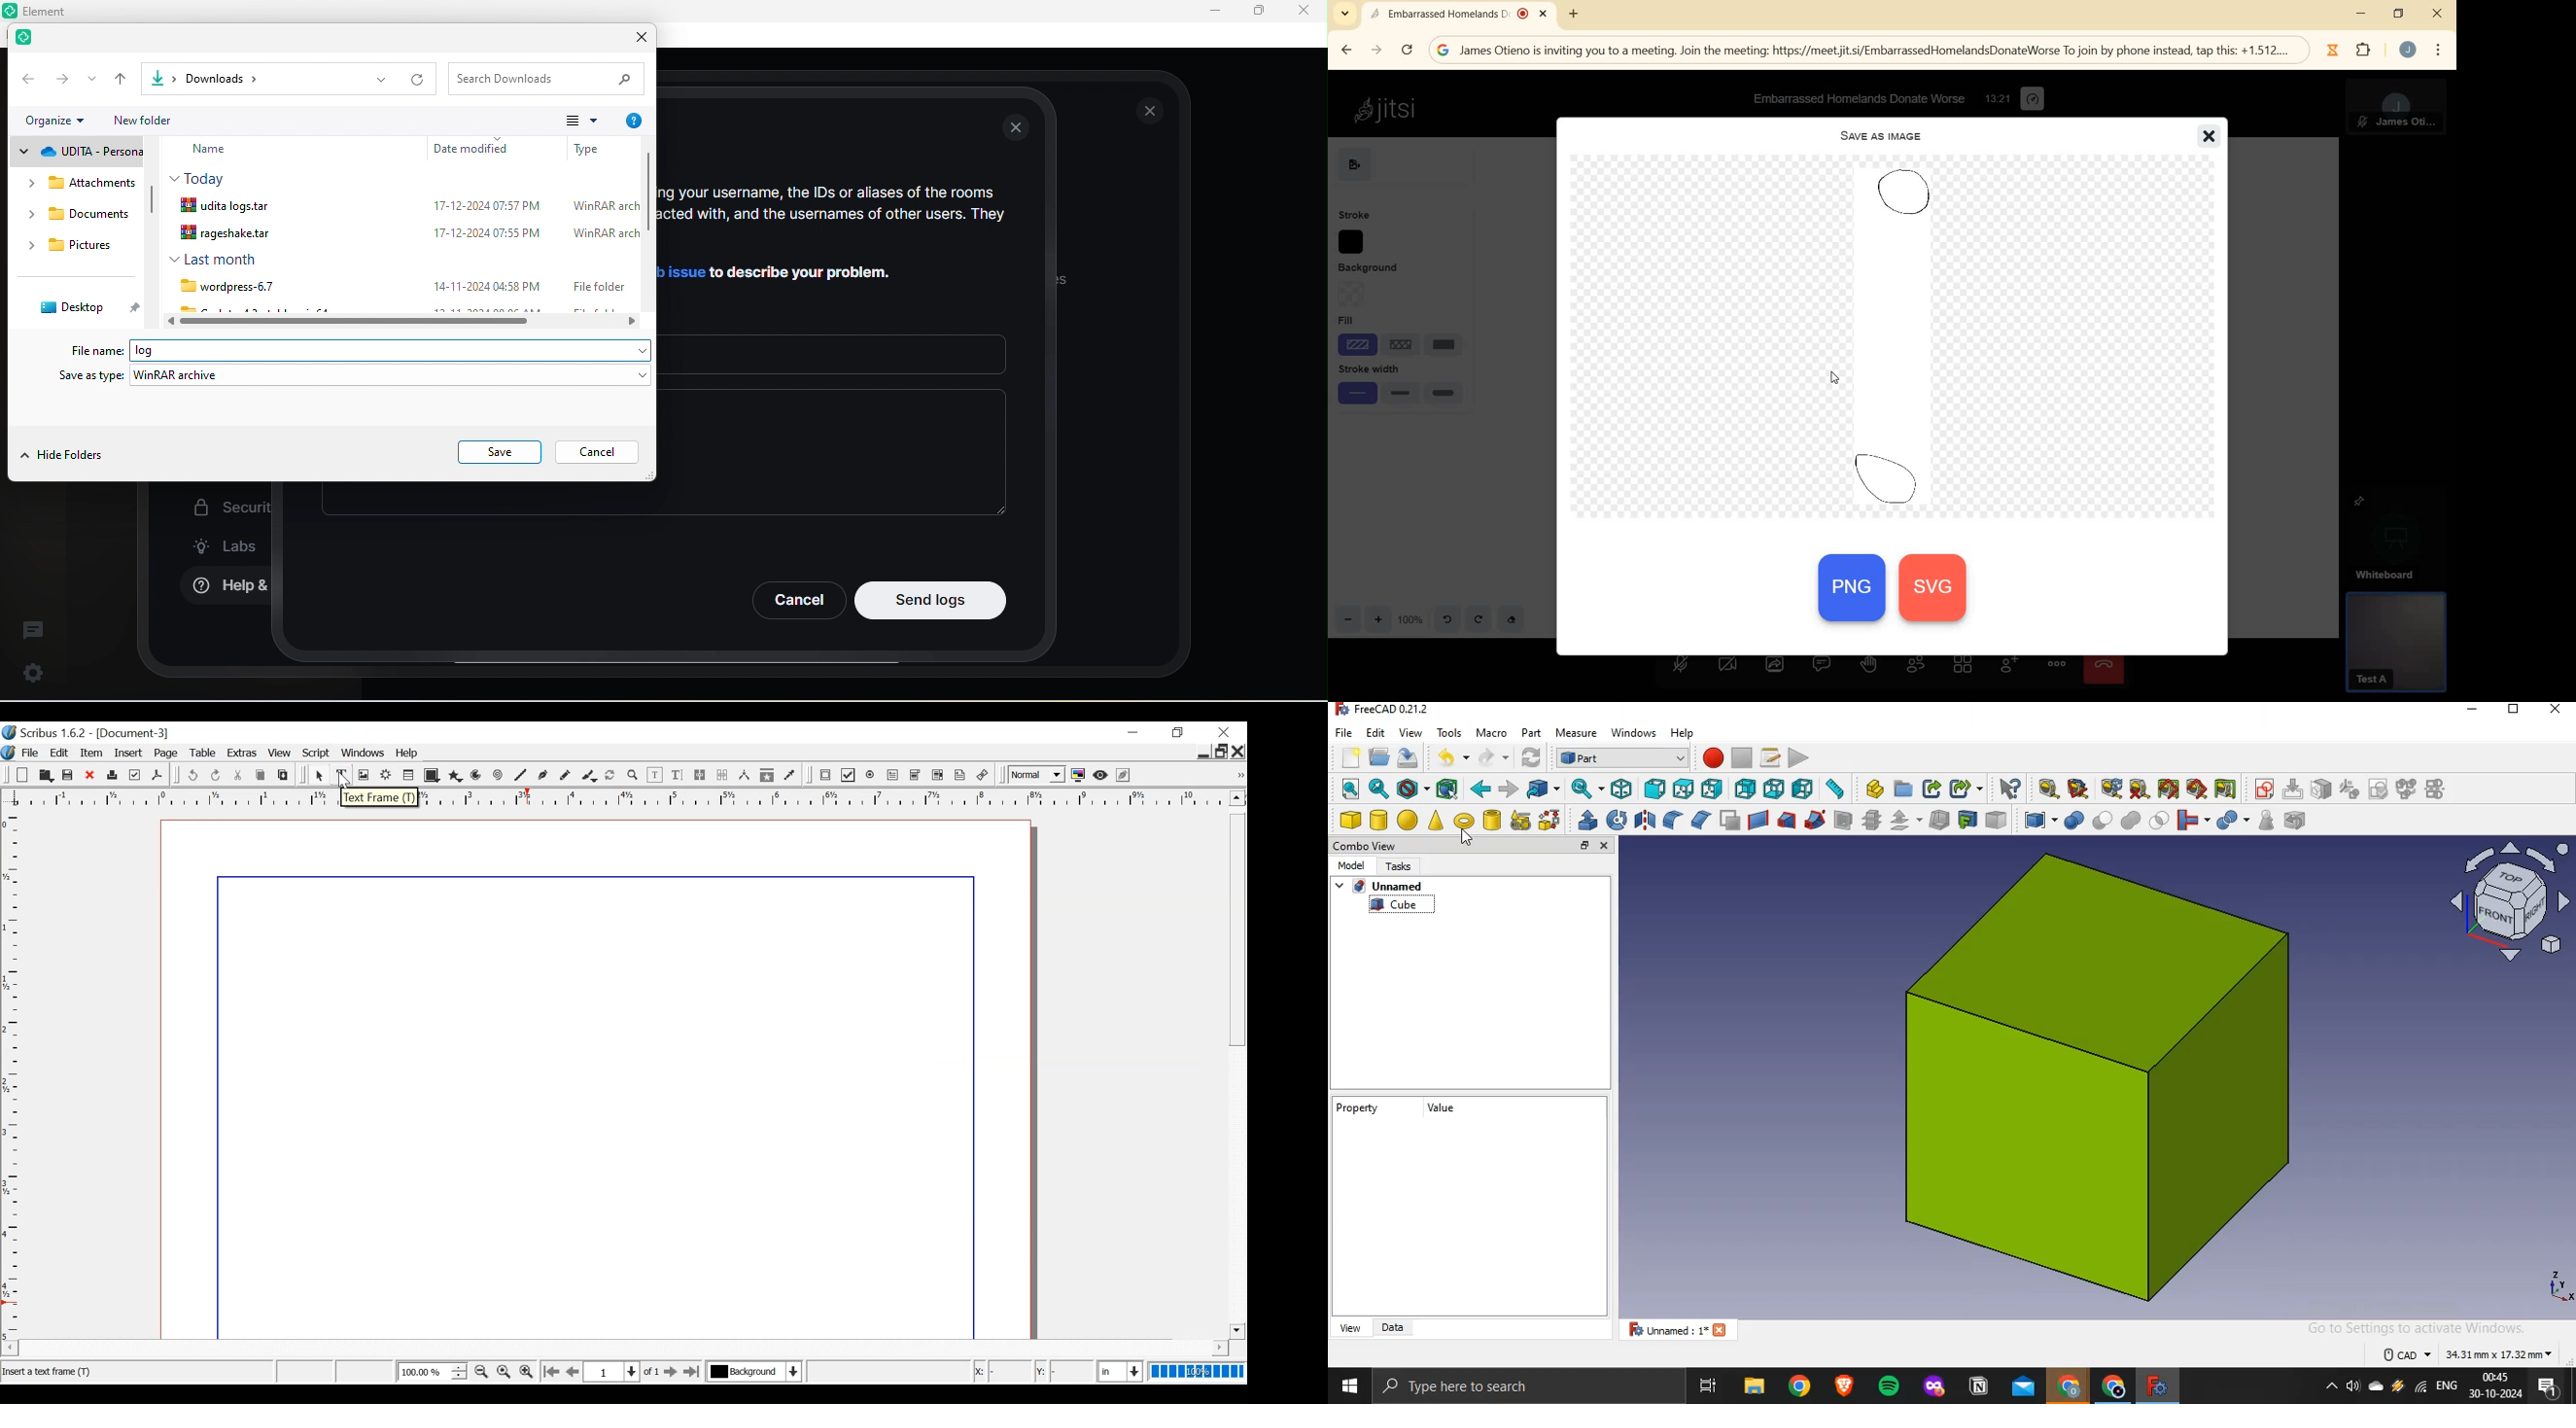 Image resolution: width=2576 pixels, height=1428 pixels. I want to click on Reset Zoom, so click(505, 1371).